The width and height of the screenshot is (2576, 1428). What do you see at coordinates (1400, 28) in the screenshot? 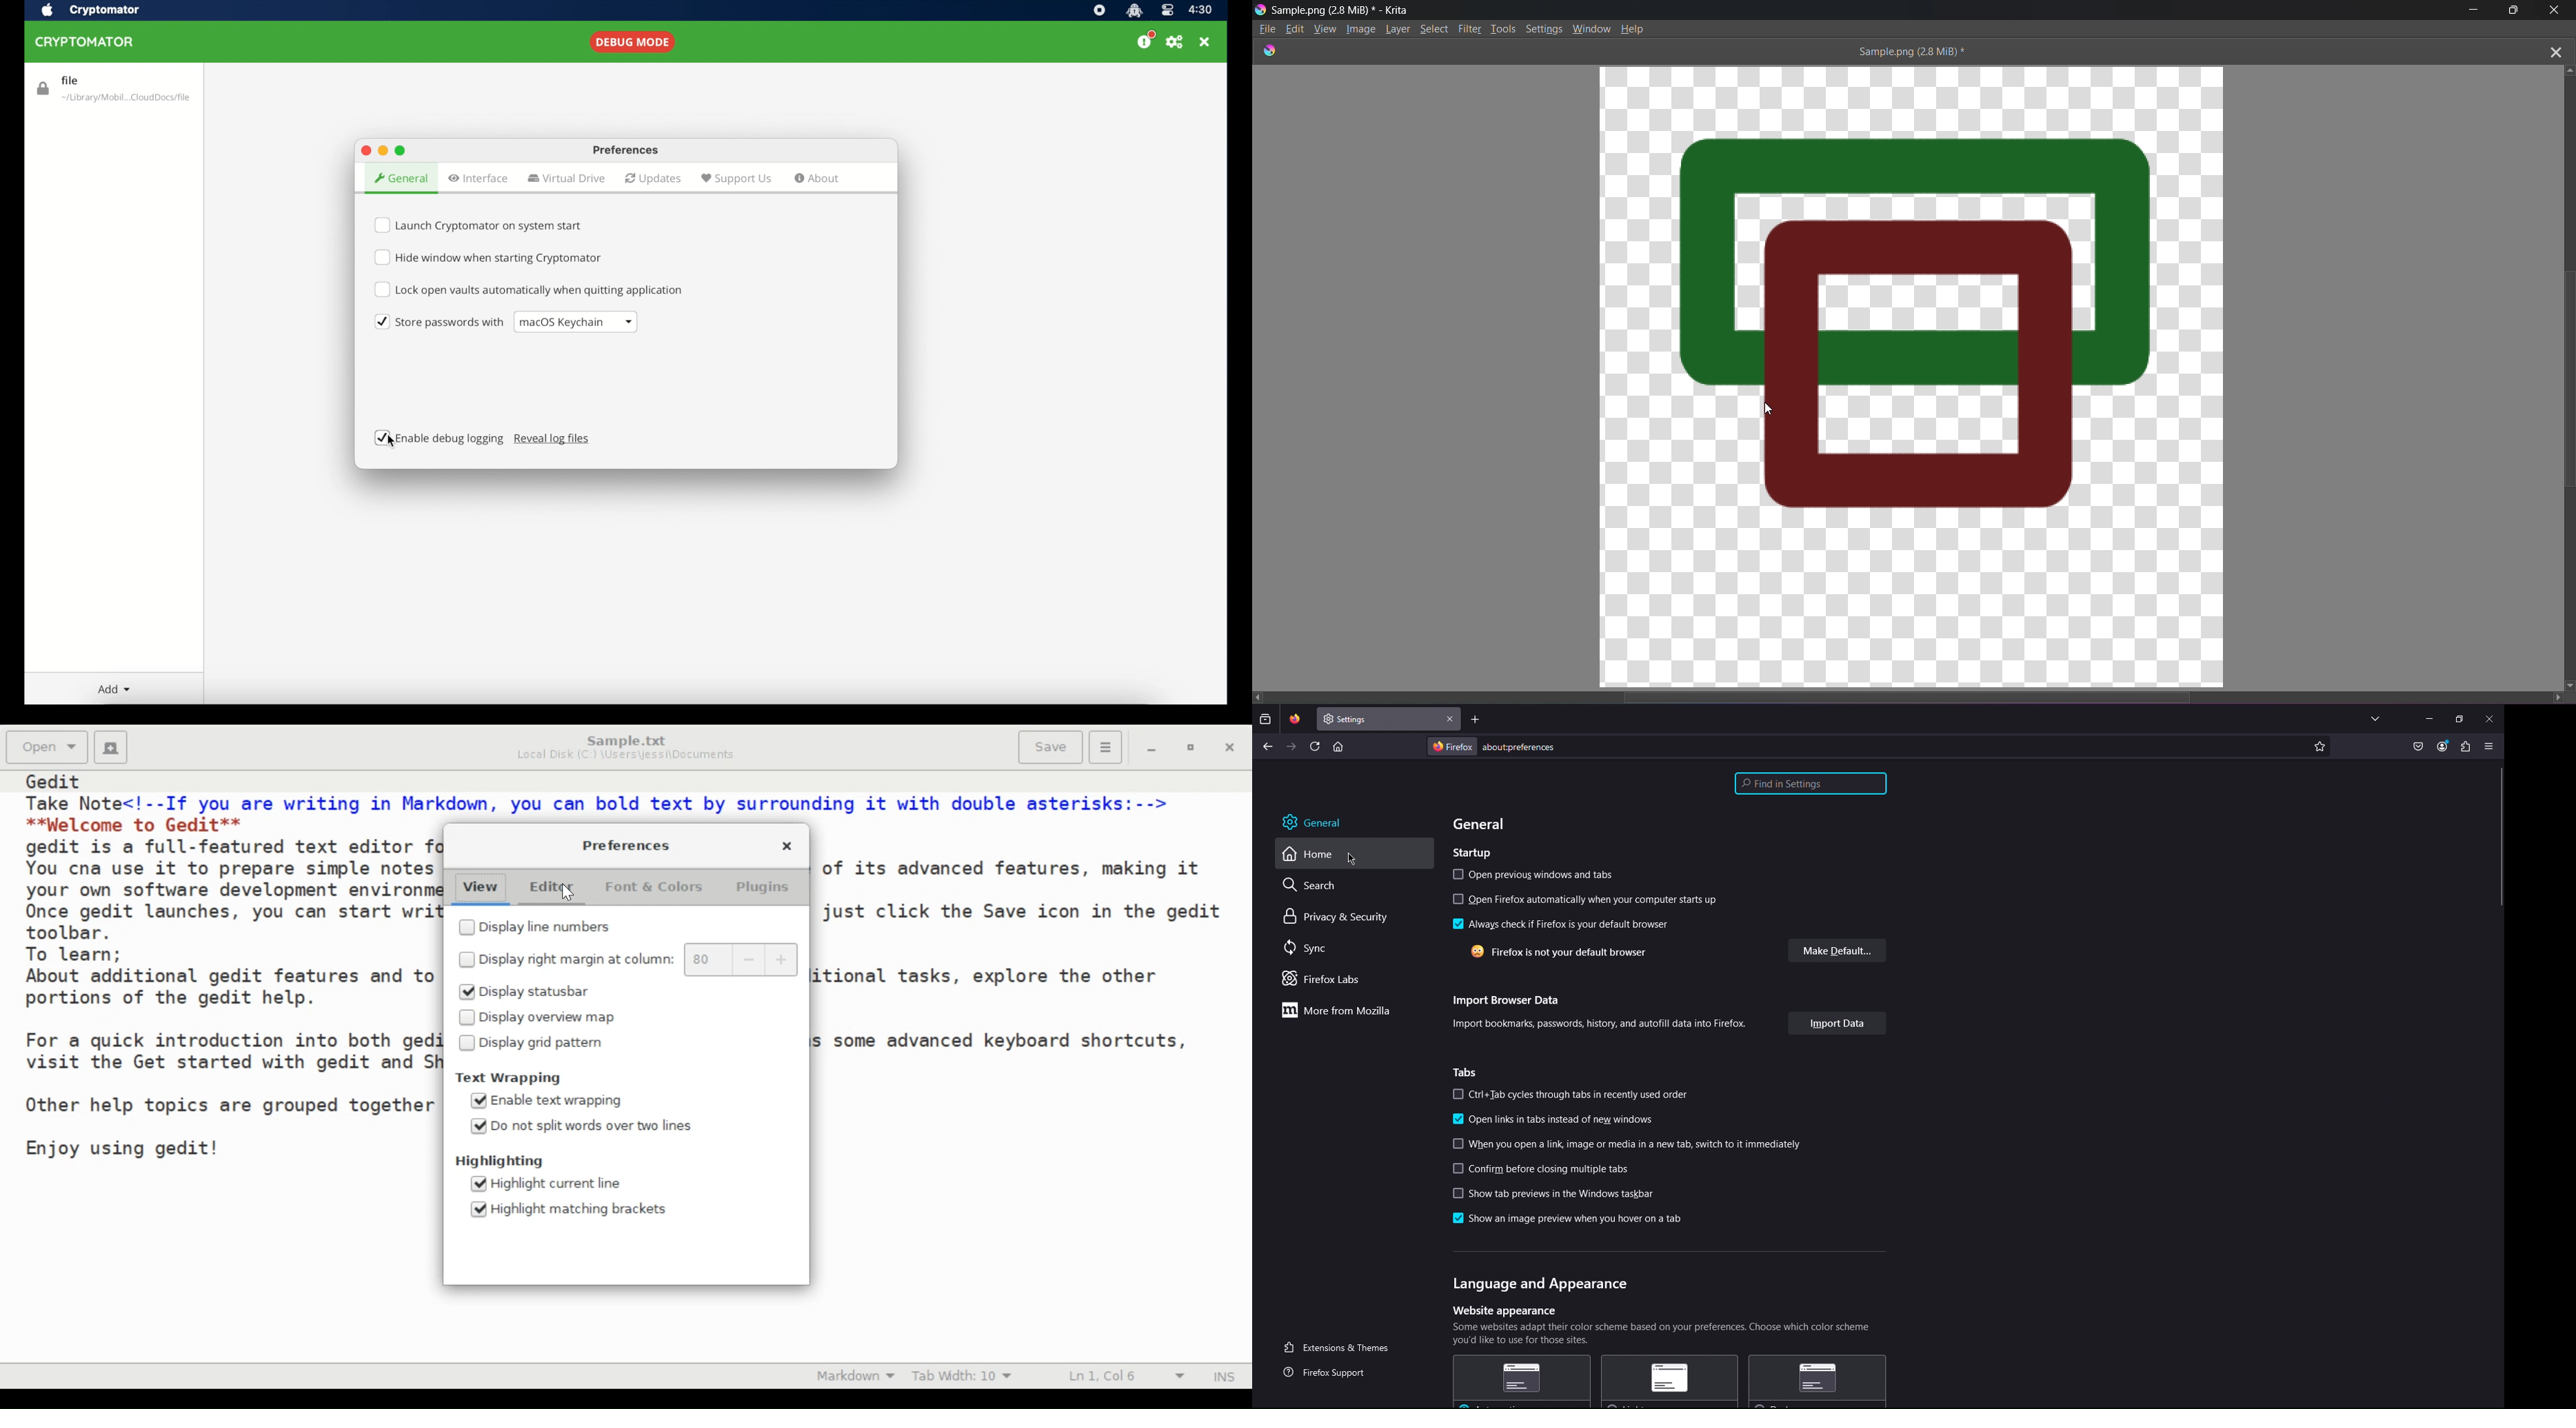
I see `Layer` at bounding box center [1400, 28].